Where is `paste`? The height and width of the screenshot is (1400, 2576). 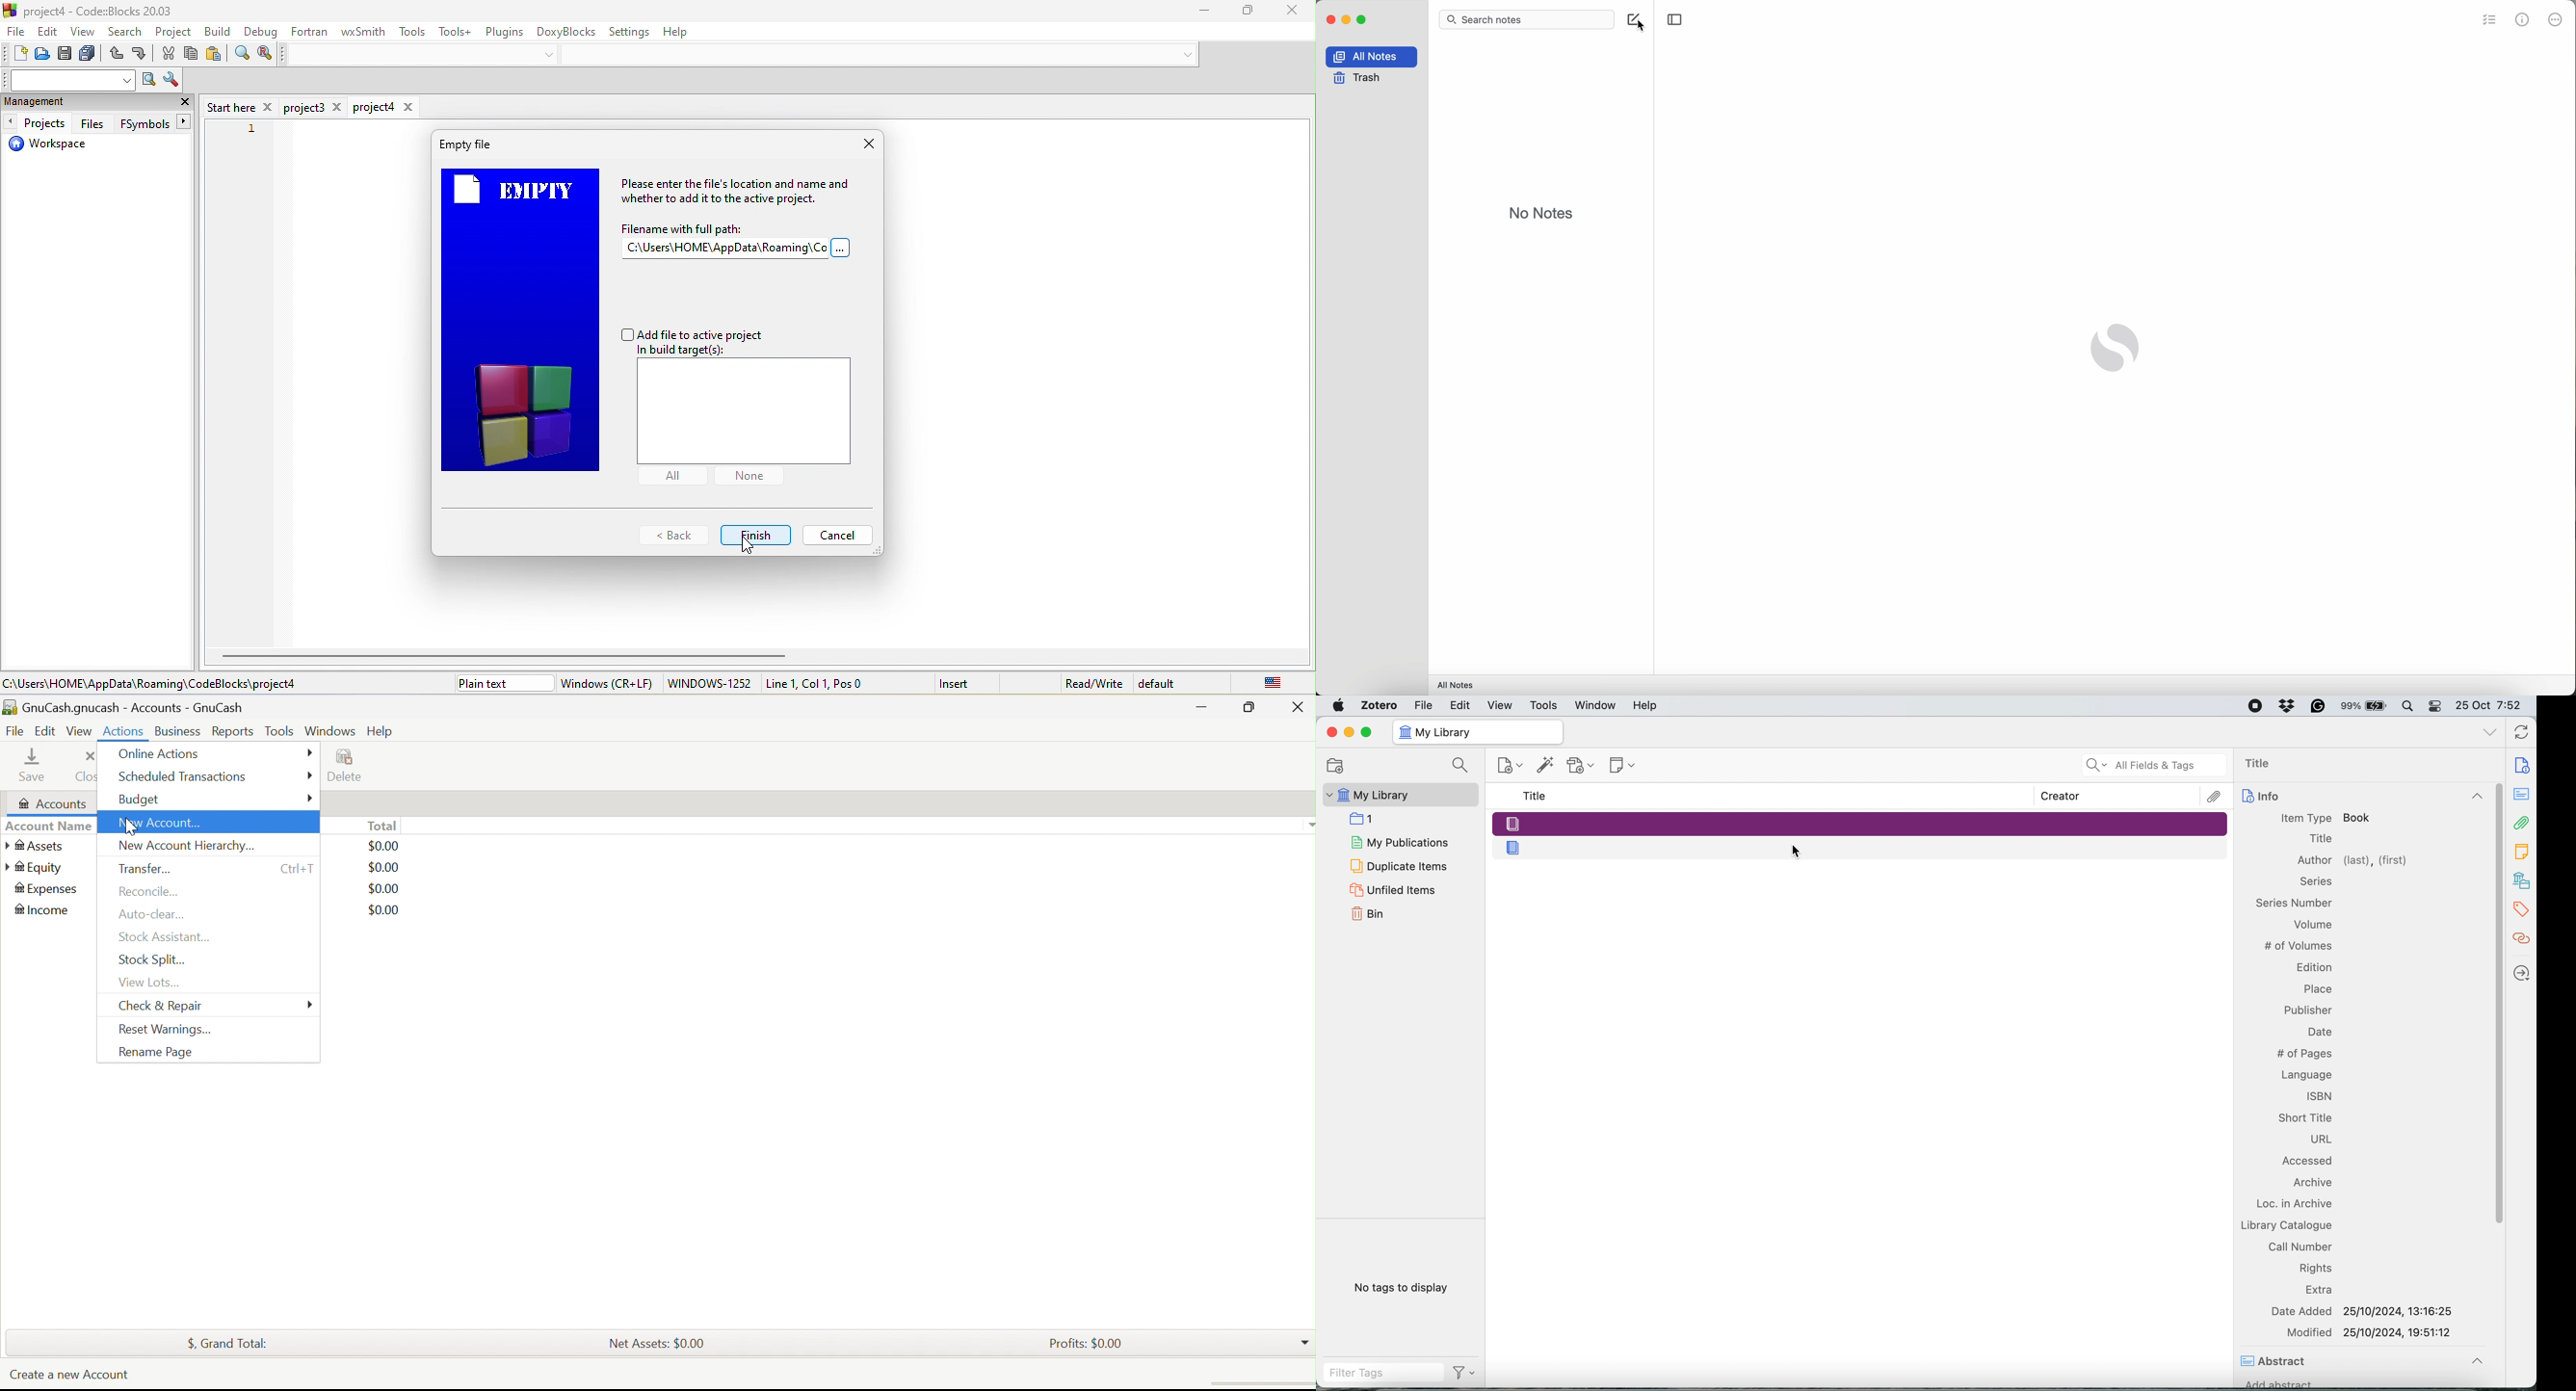 paste is located at coordinates (215, 56).